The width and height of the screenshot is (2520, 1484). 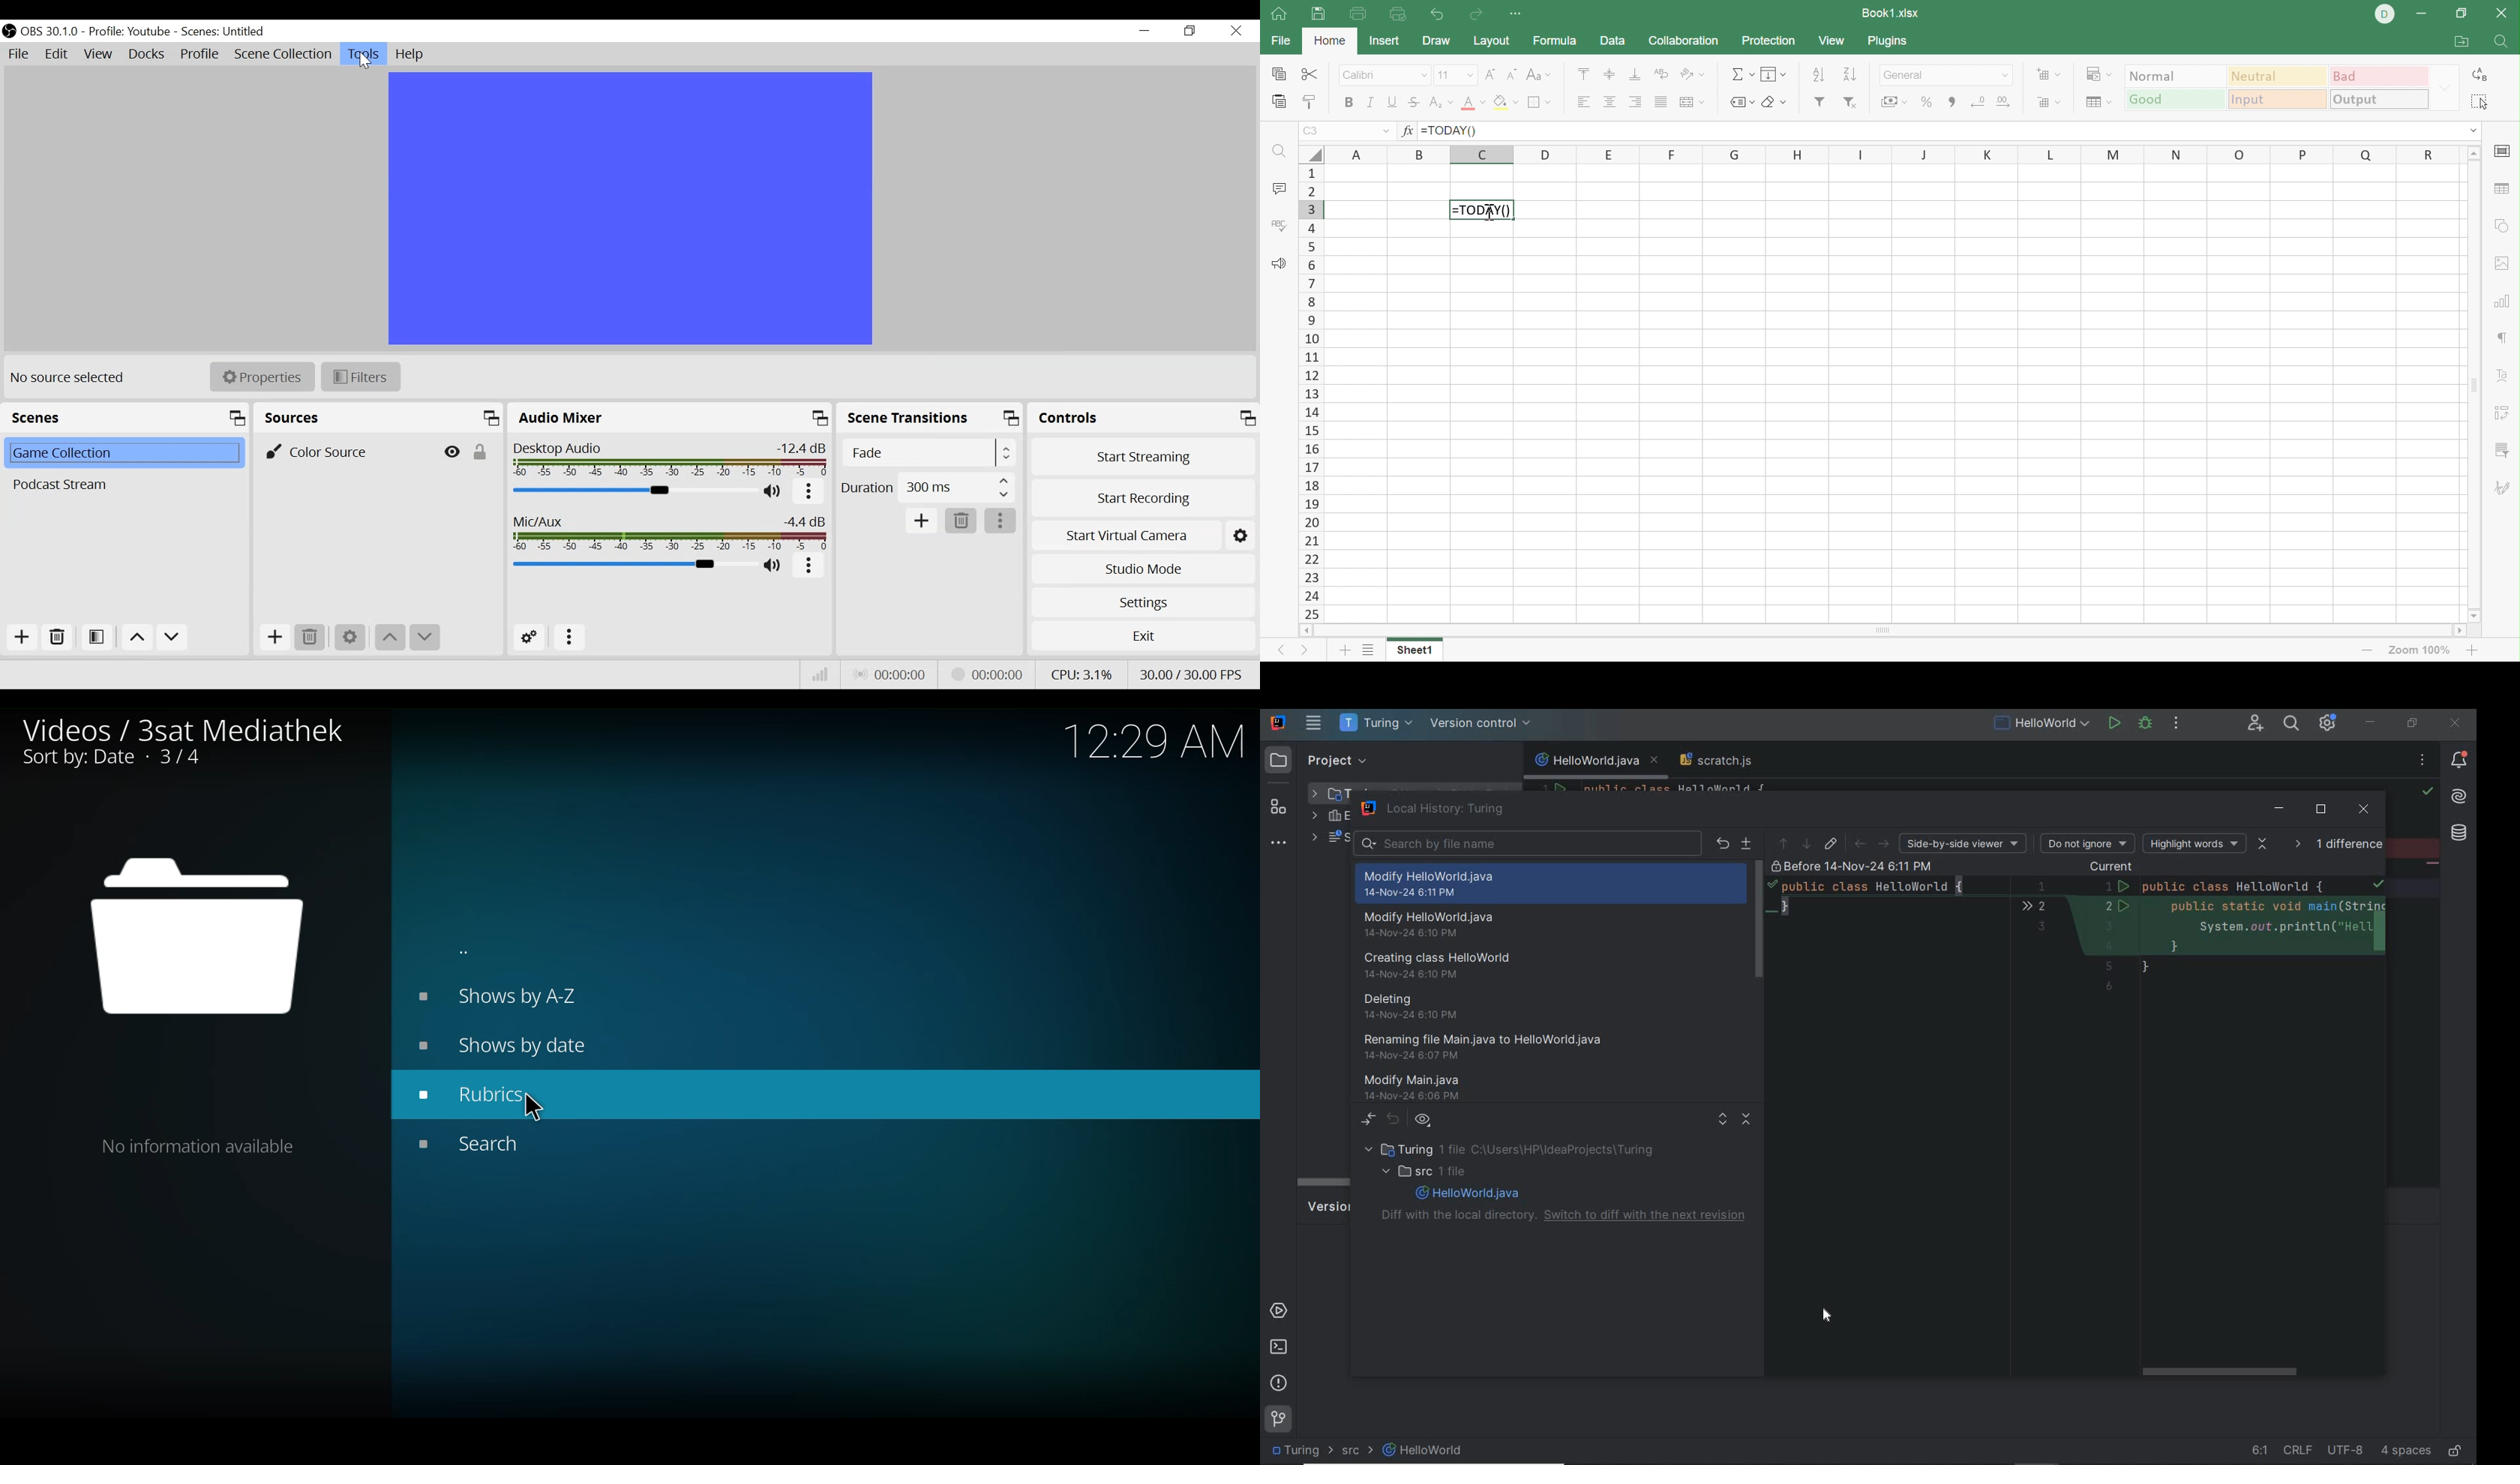 I want to click on Drop Down, so click(x=2442, y=87).